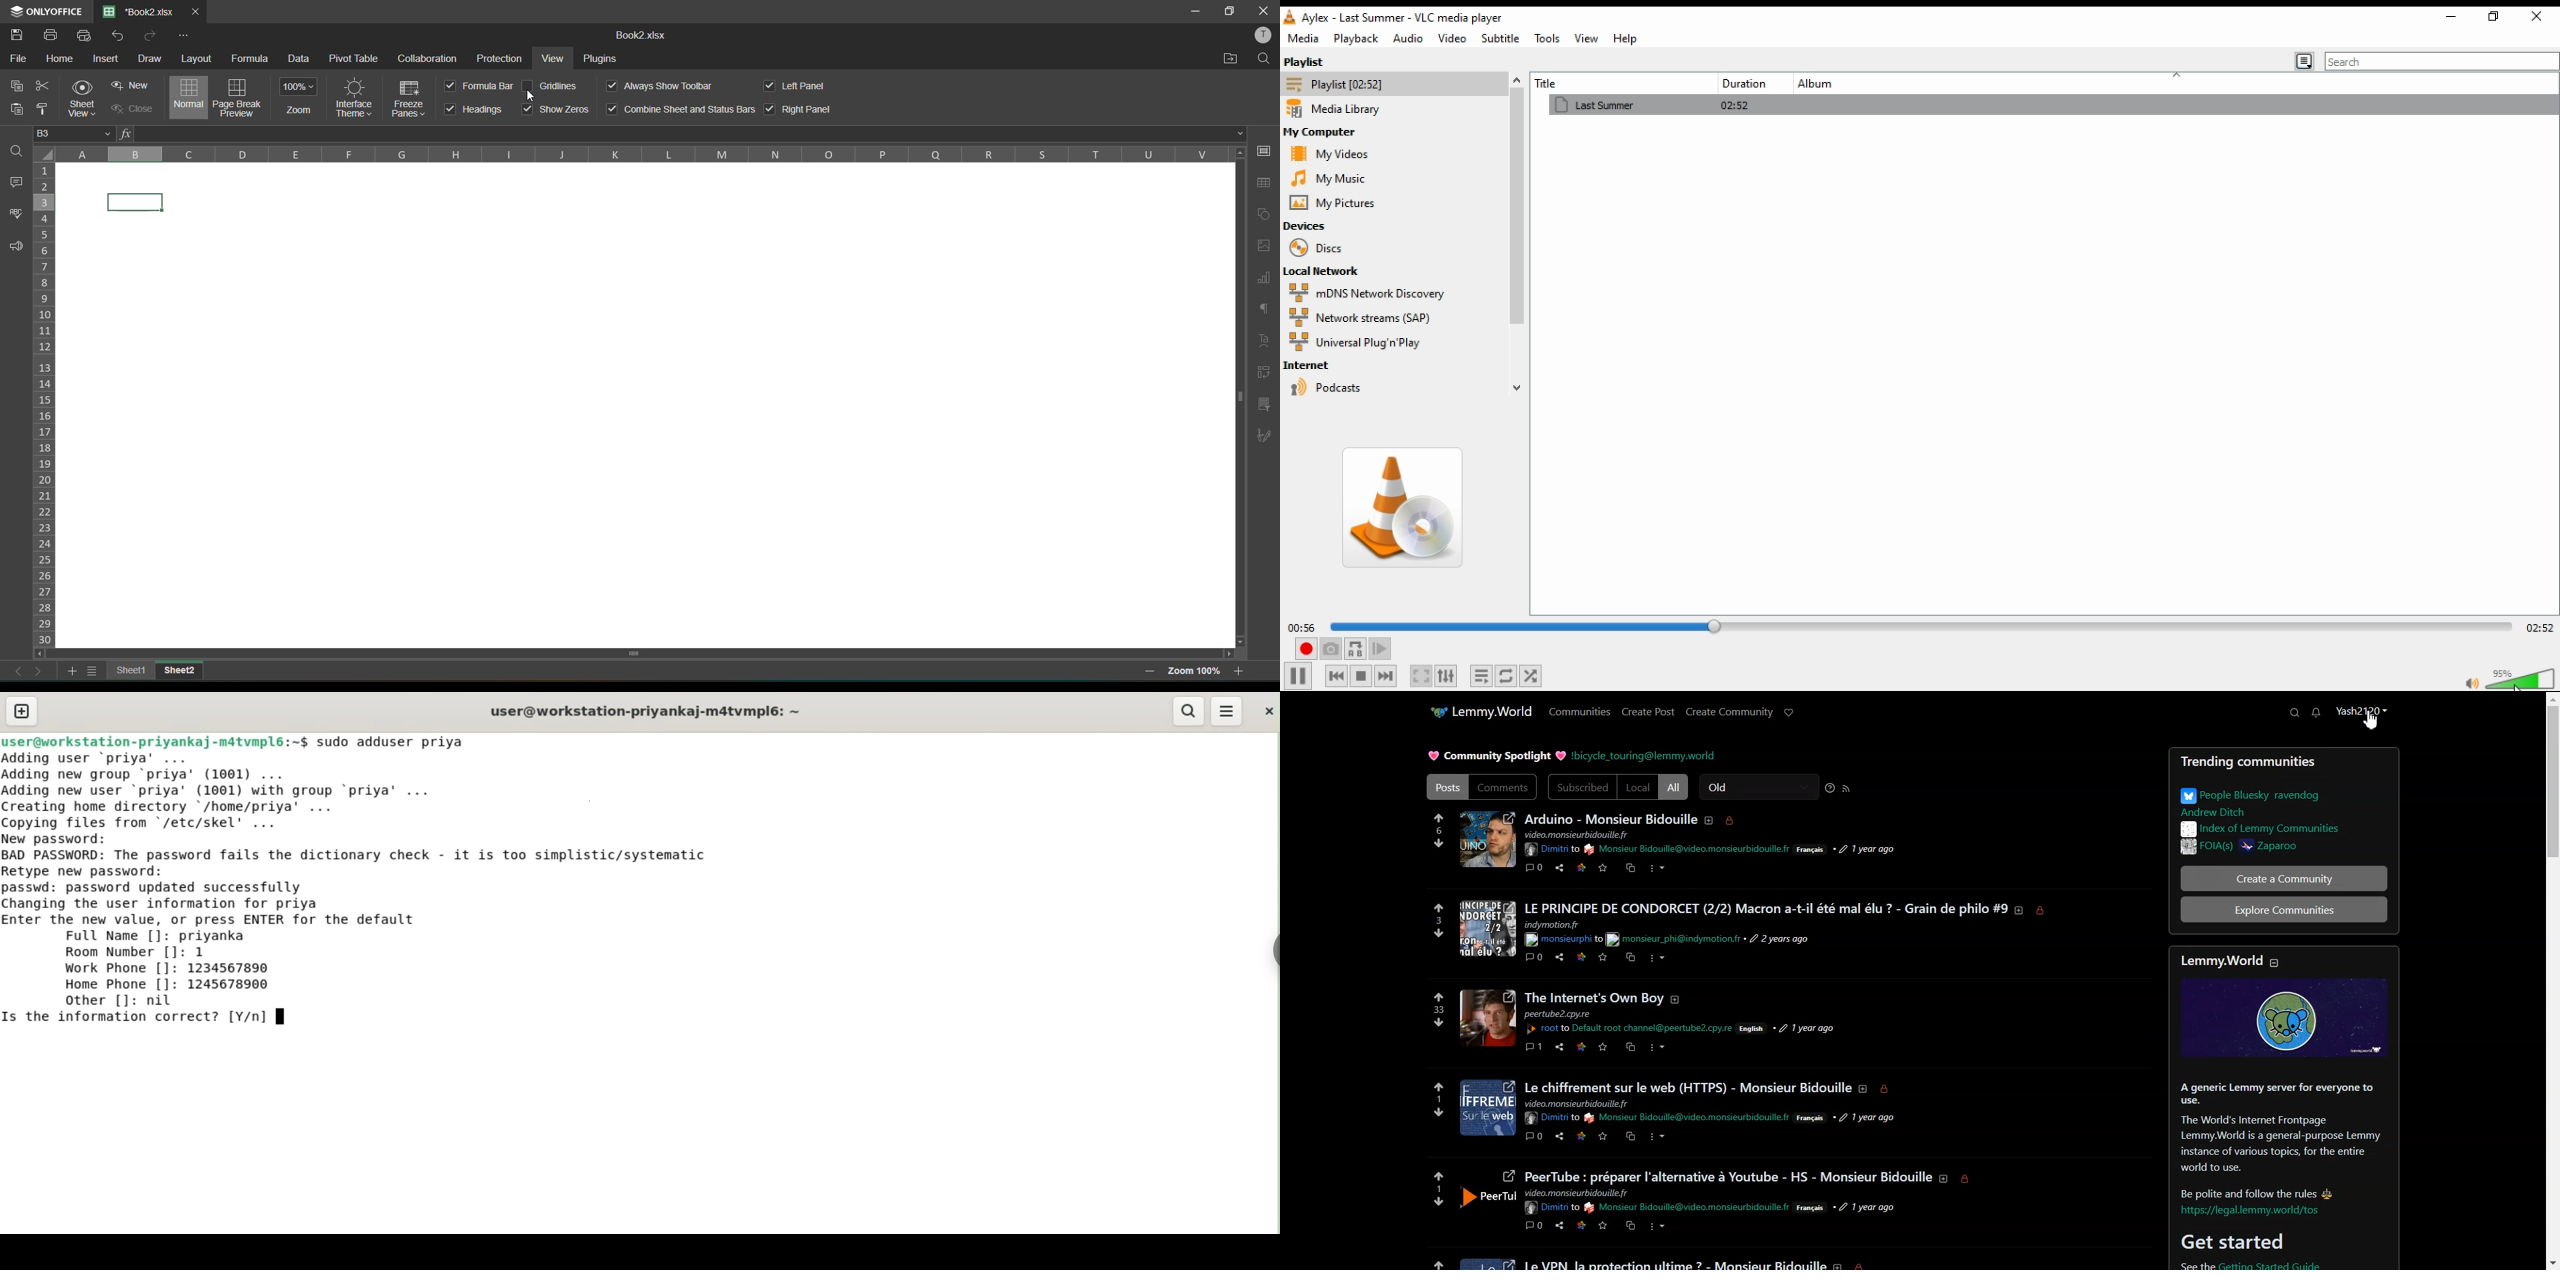  What do you see at coordinates (1807, 1023) in the screenshot?
I see `1 year ago` at bounding box center [1807, 1023].